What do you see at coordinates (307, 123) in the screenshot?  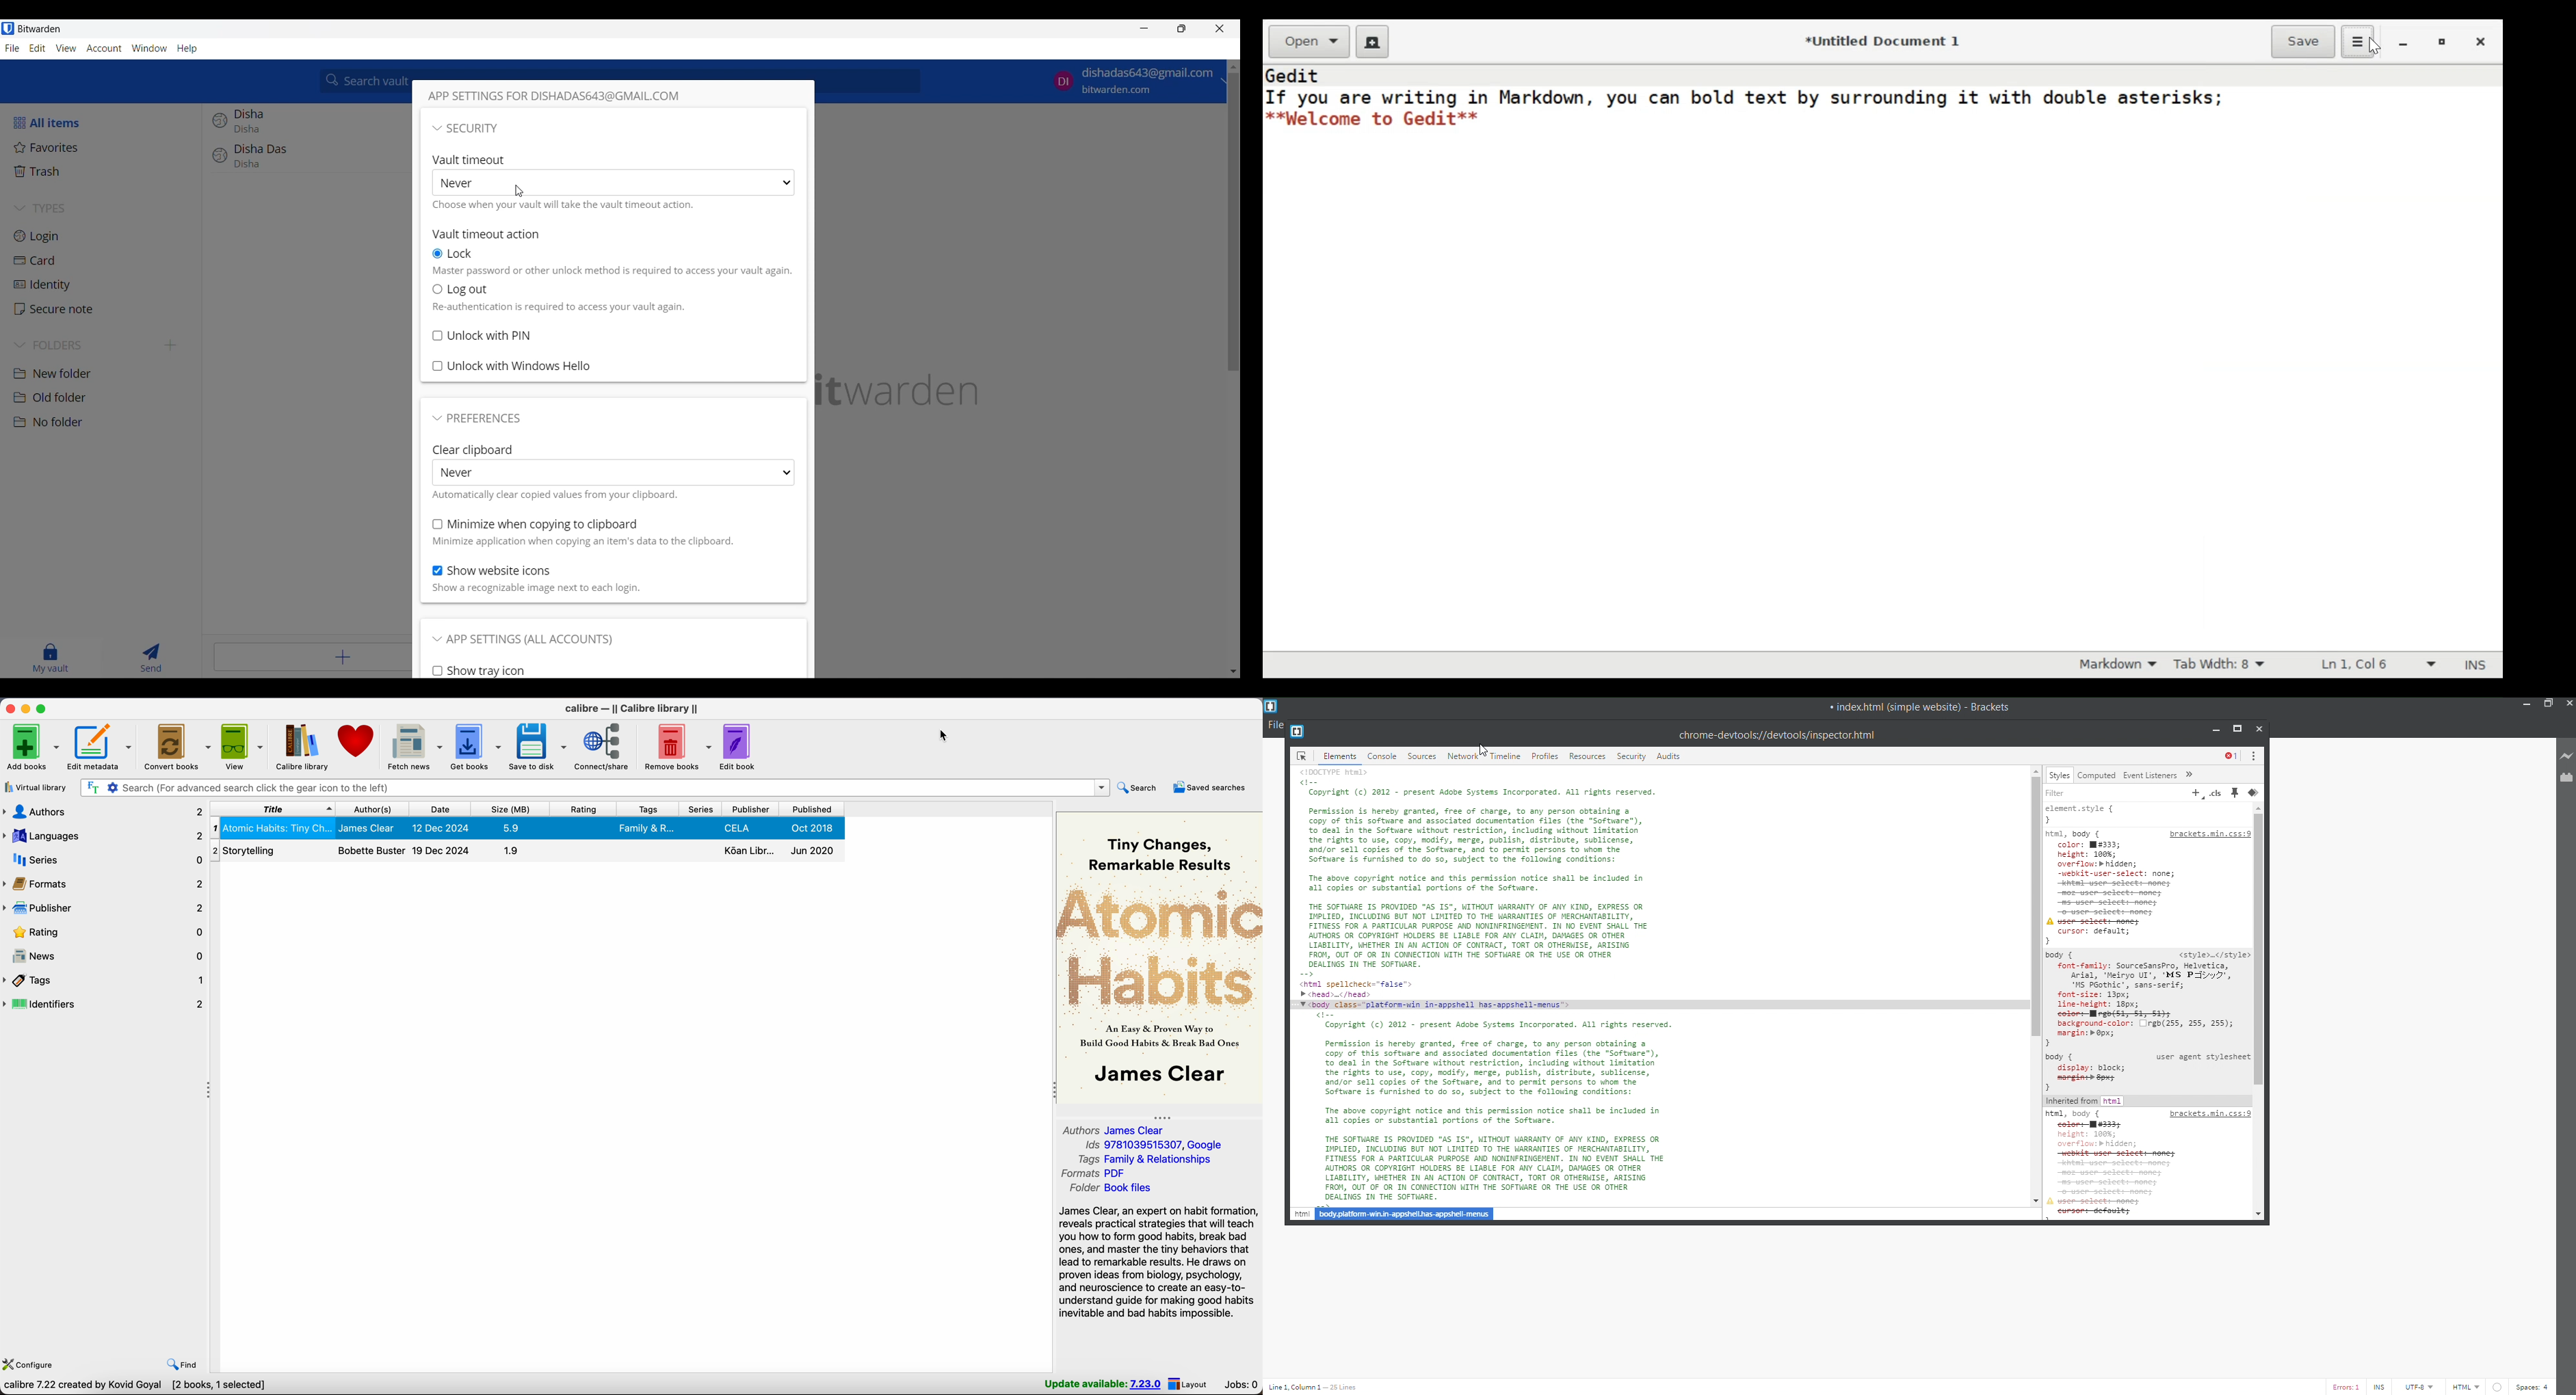 I see `Disha login entry` at bounding box center [307, 123].